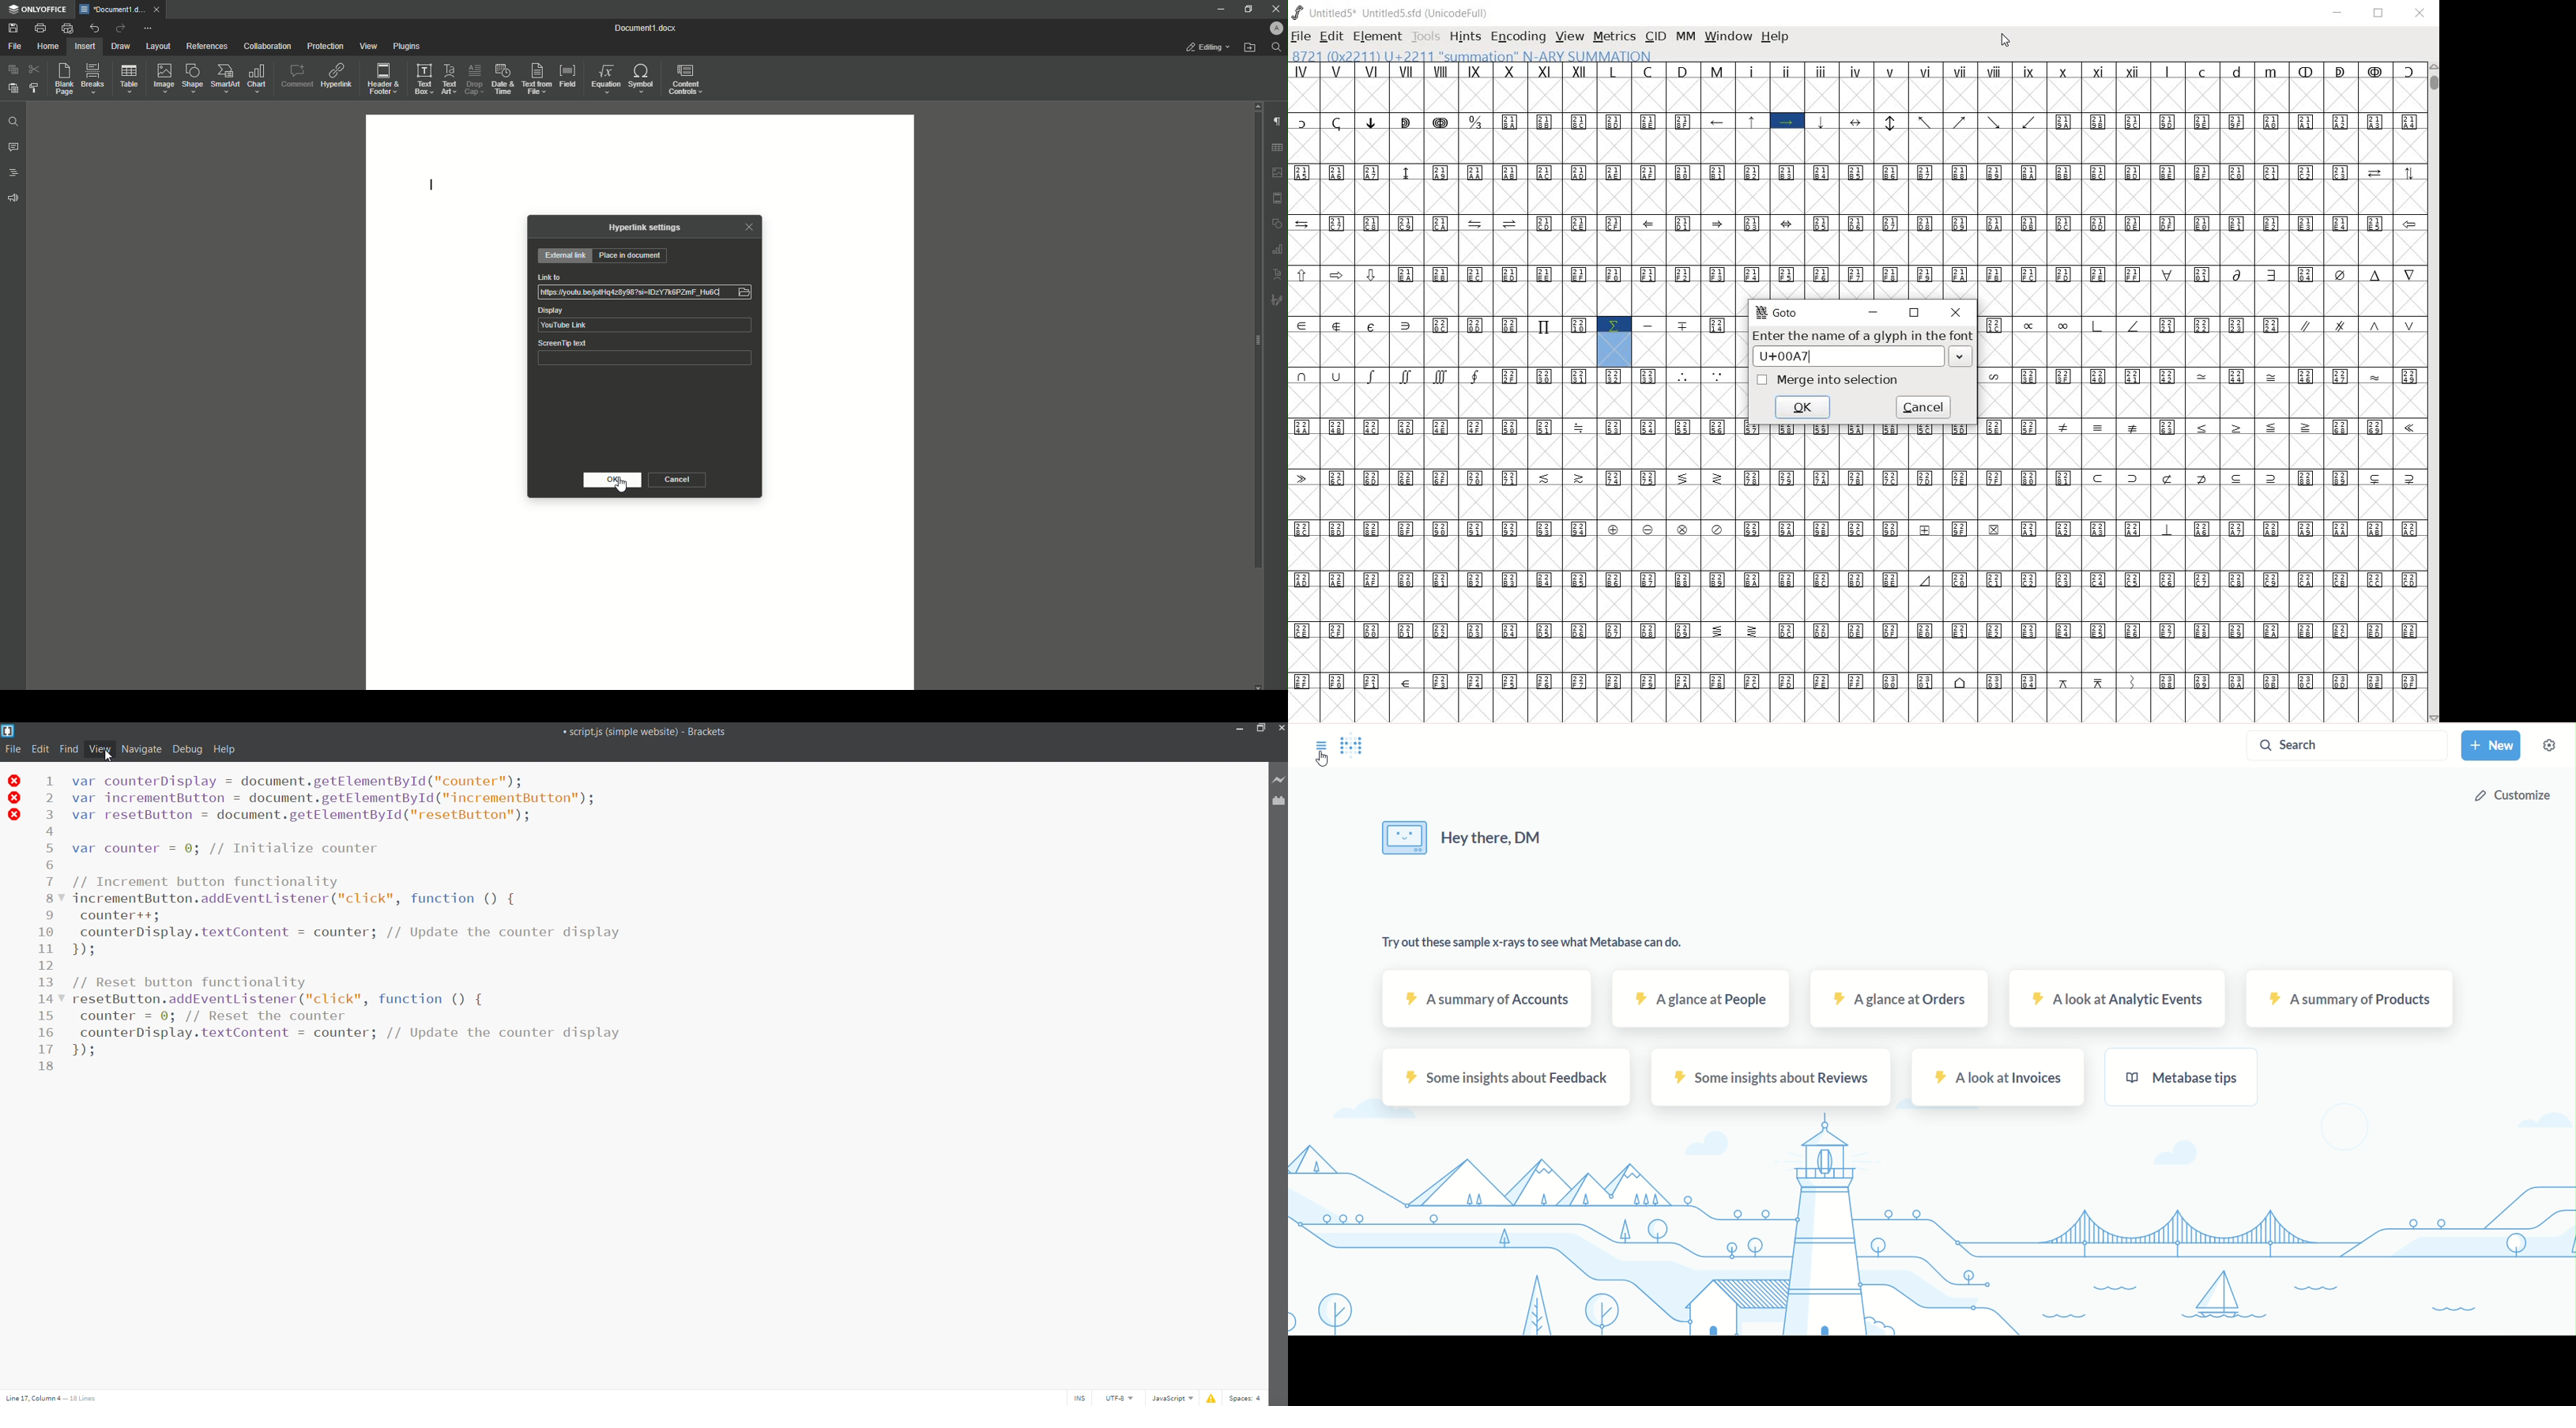  I want to click on special symbols, so click(1855, 223).